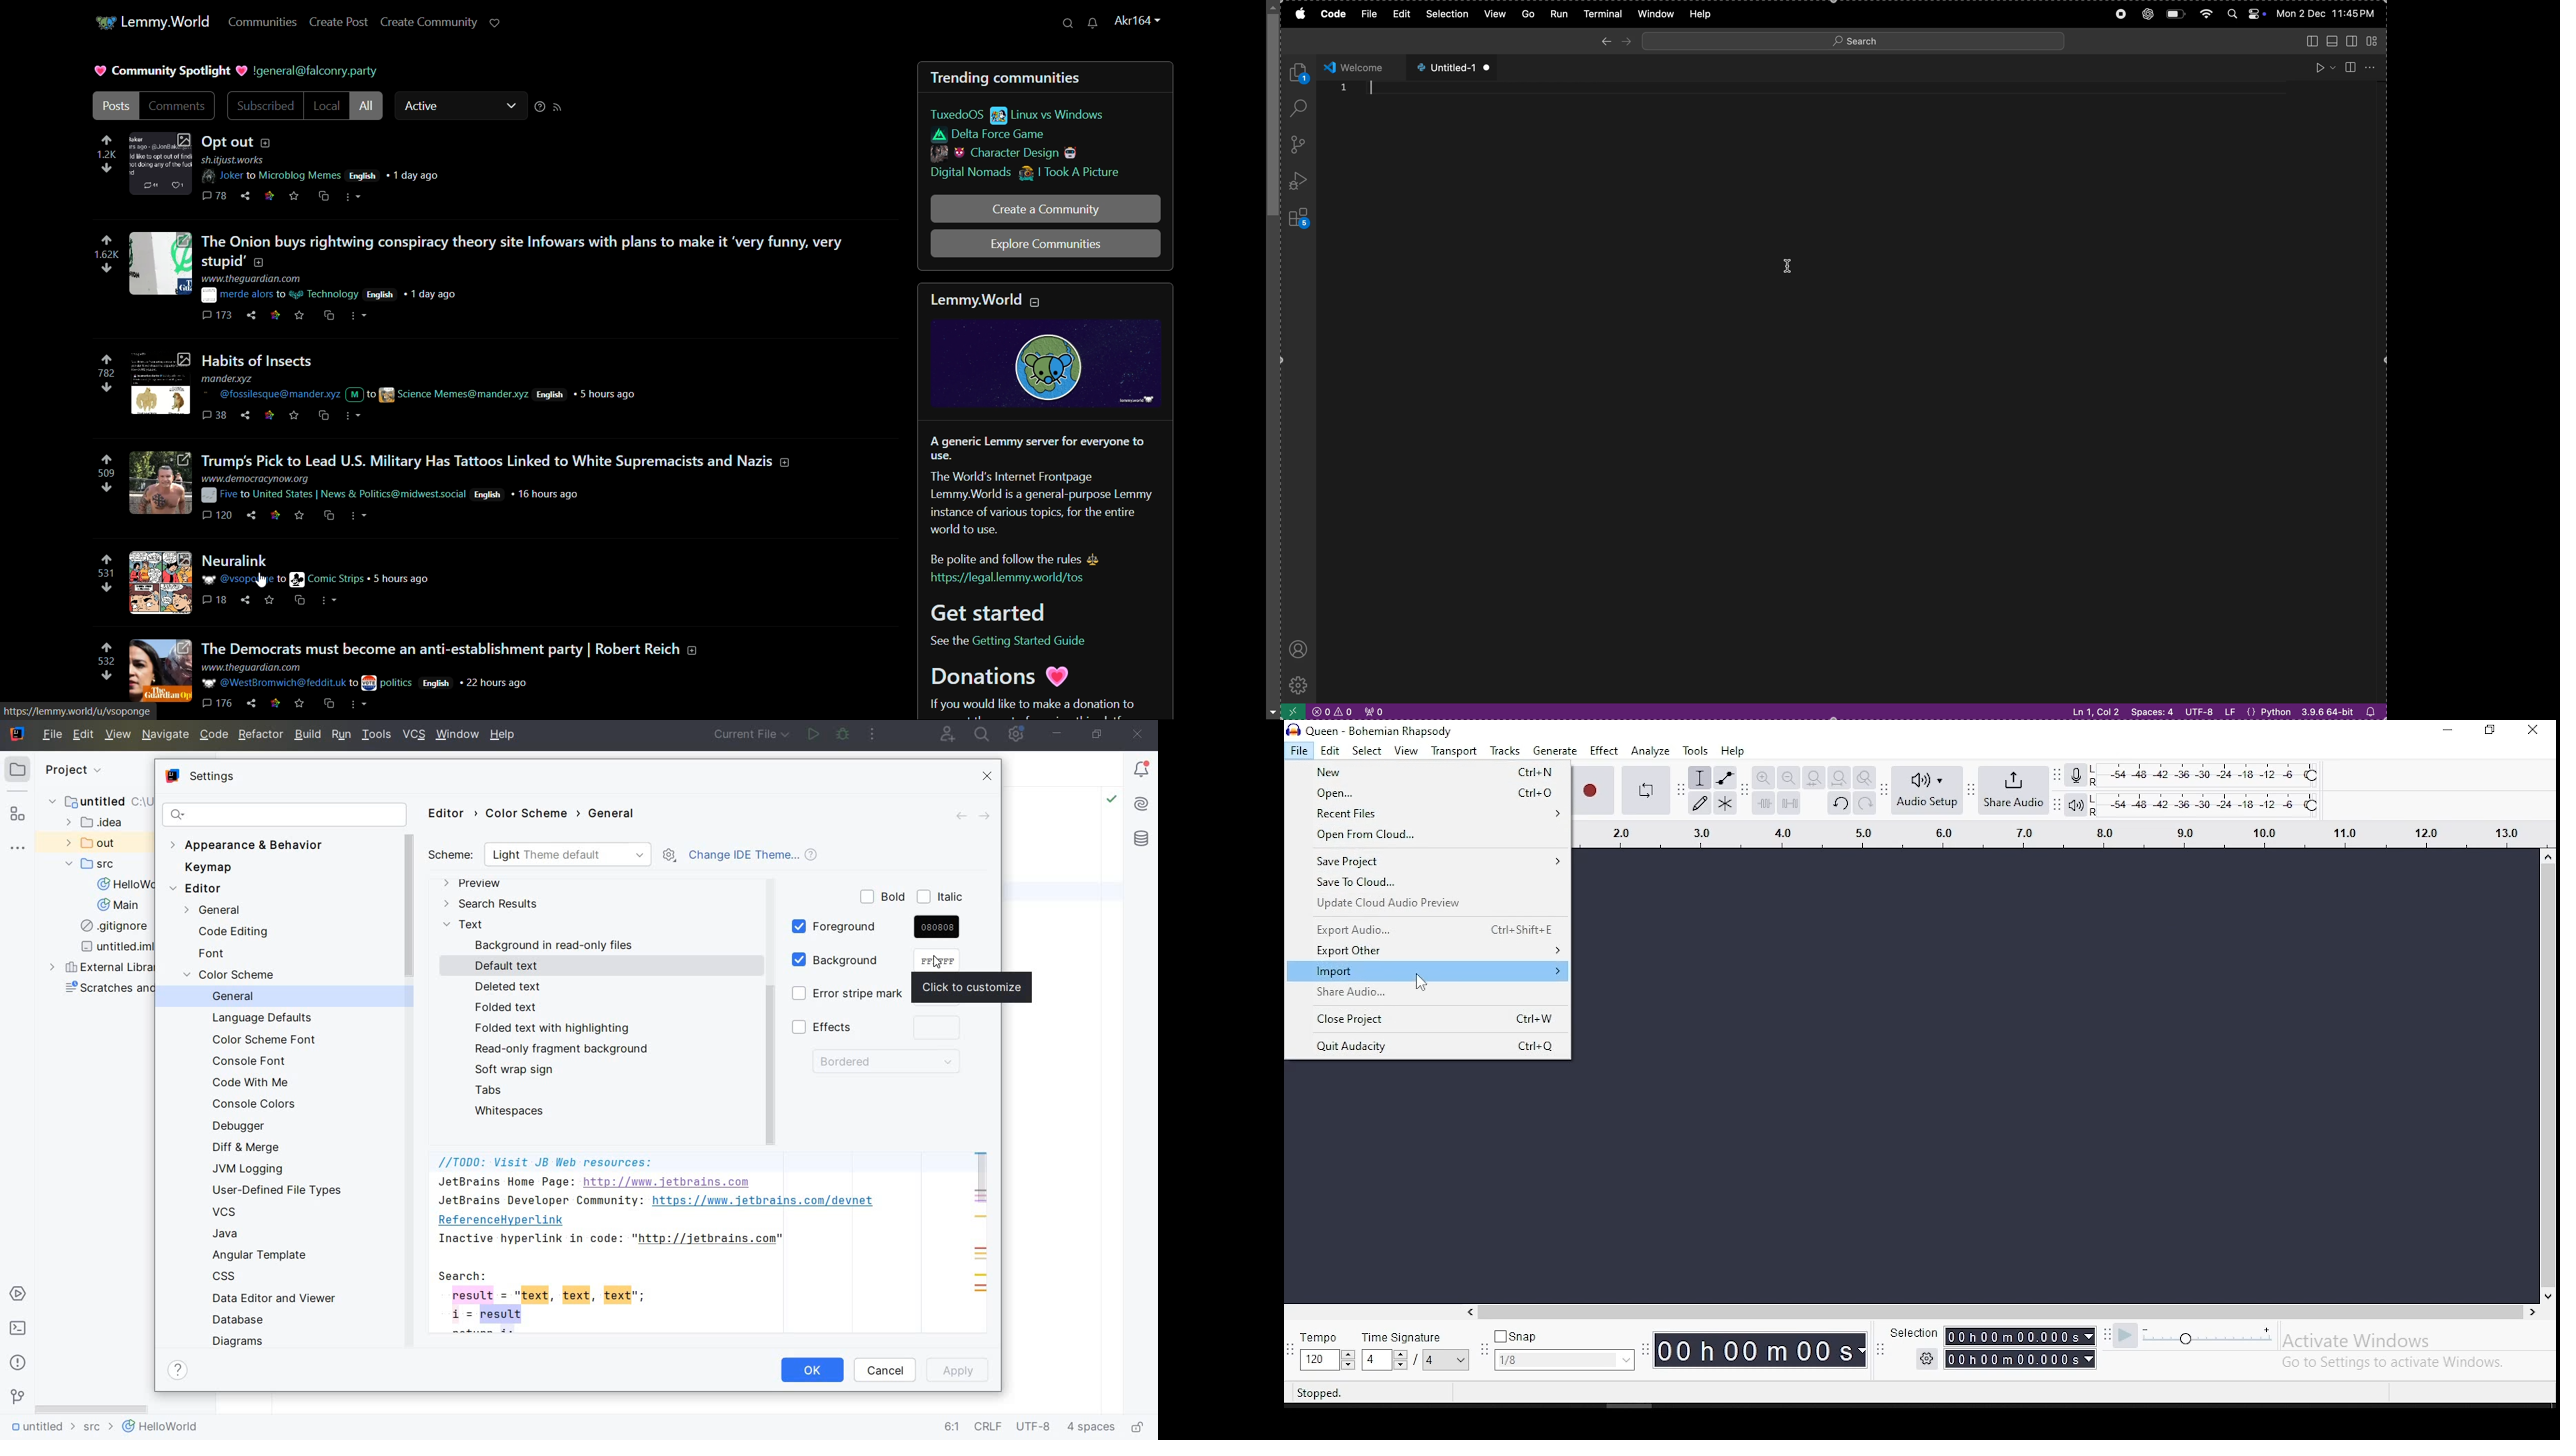 The image size is (2576, 1456). Describe the element at coordinates (1594, 790) in the screenshot. I see `record` at that location.